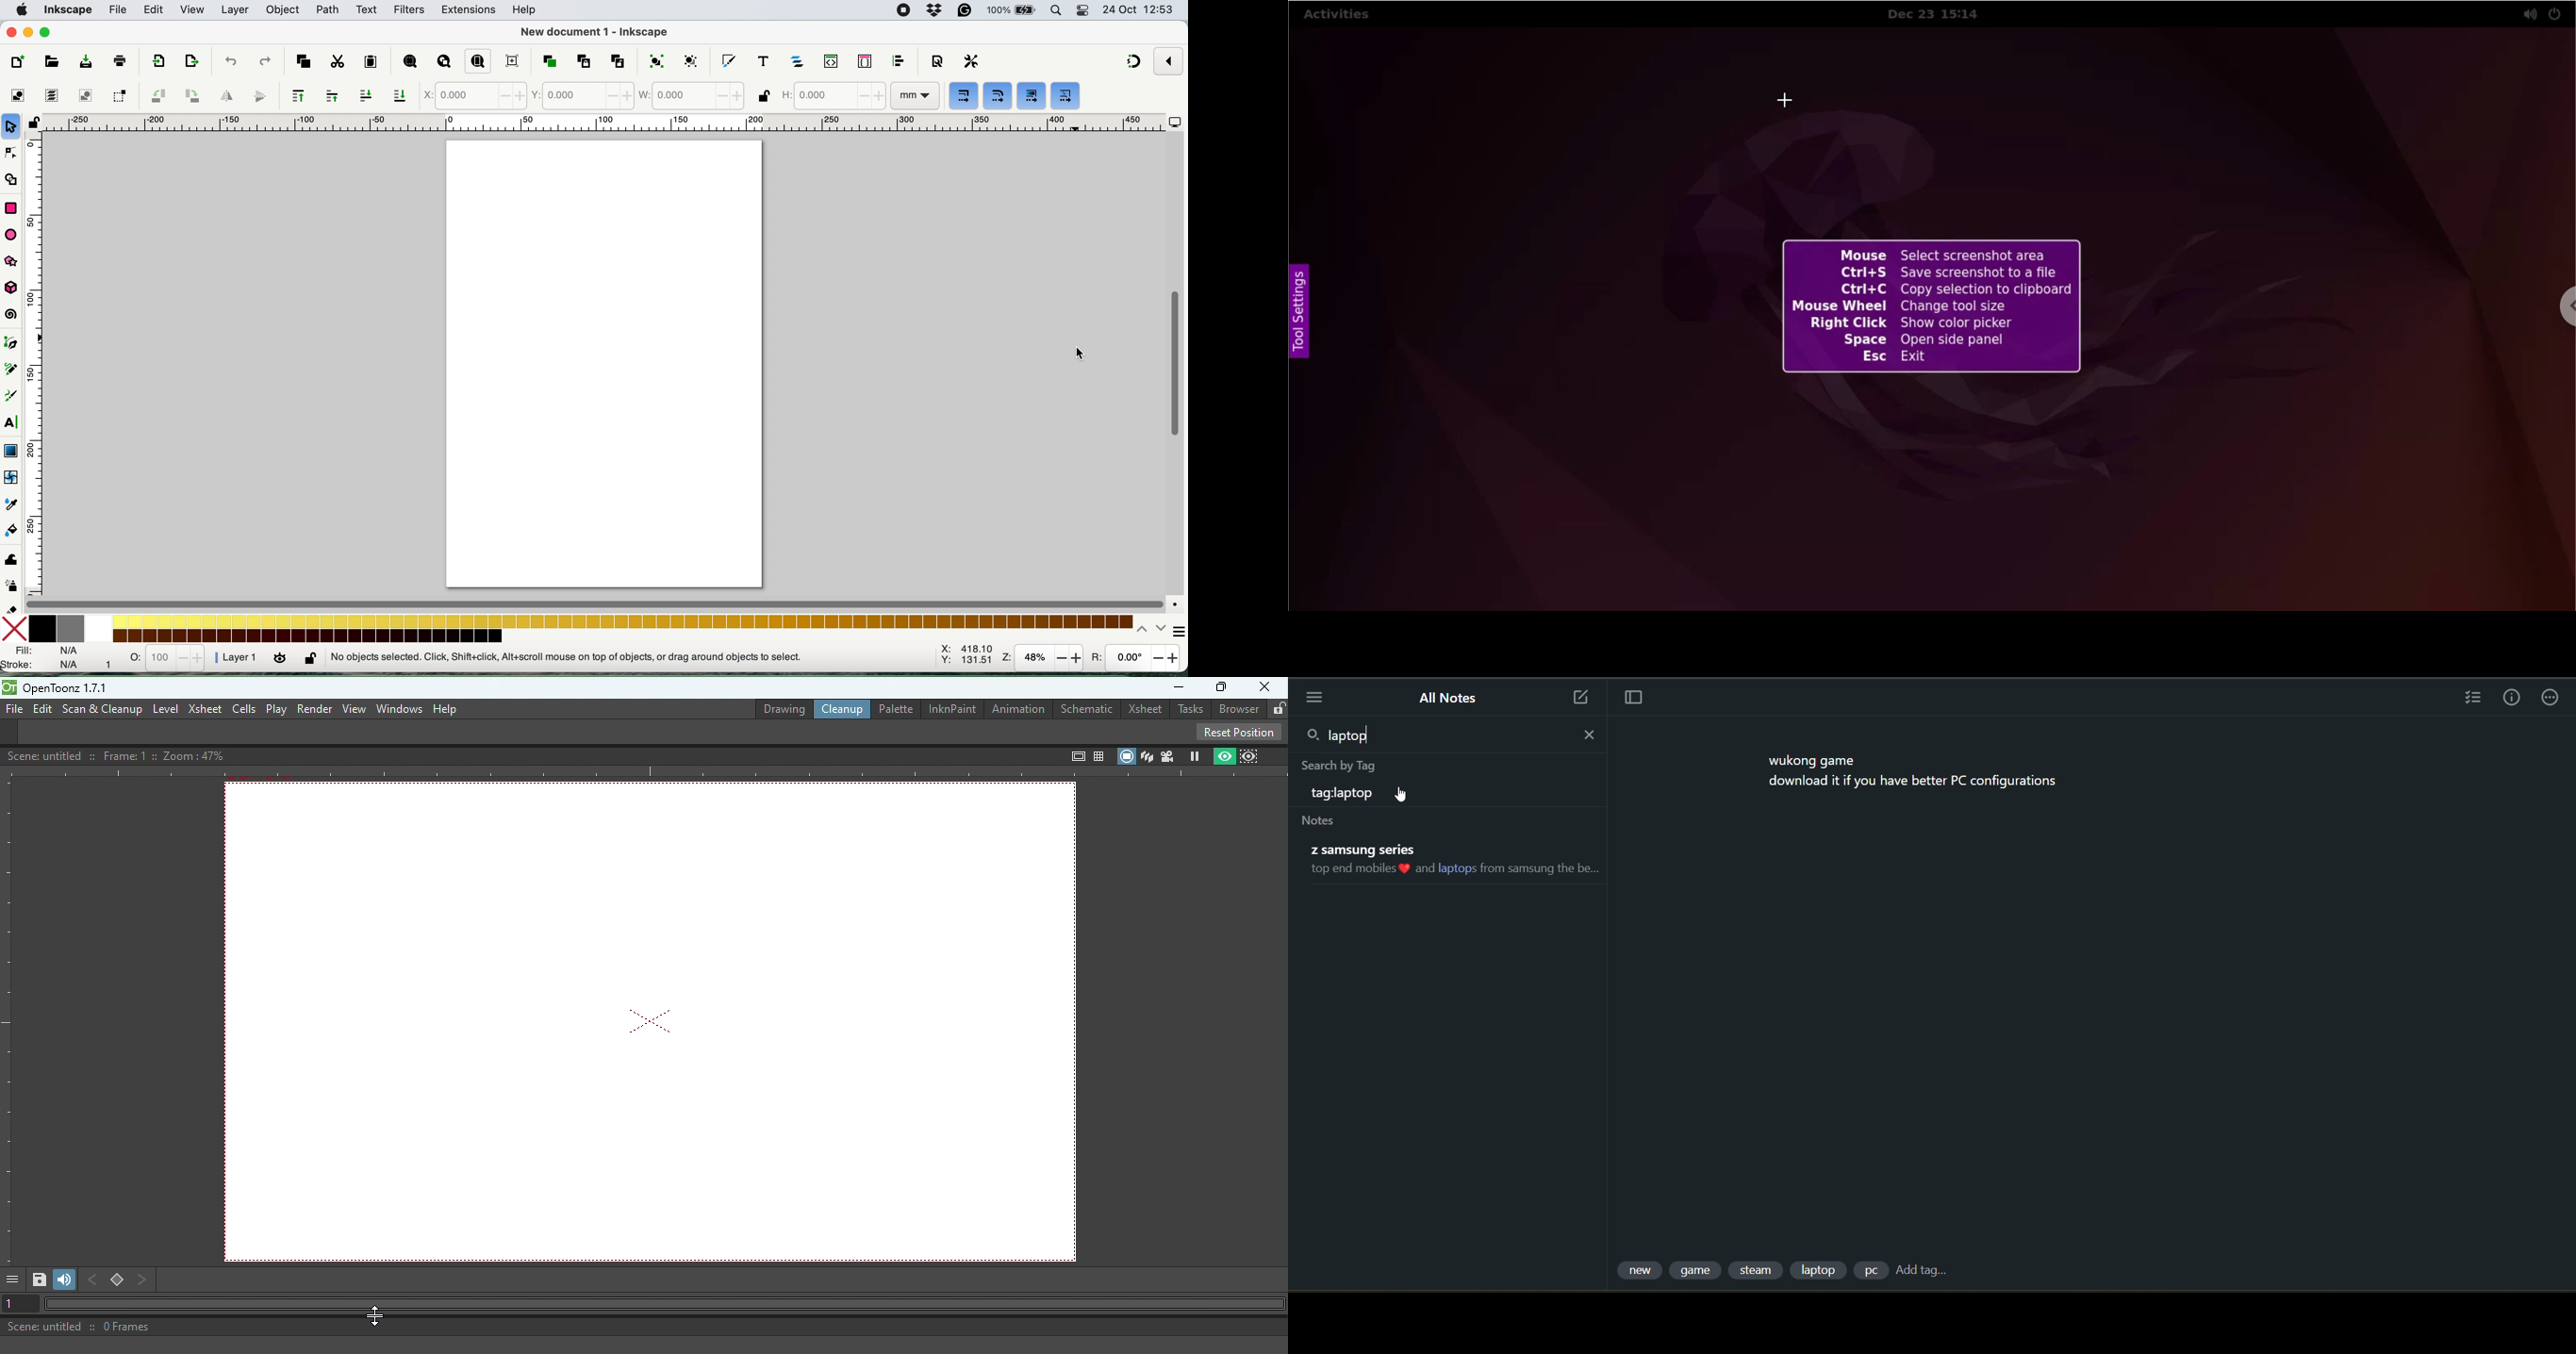 This screenshot has height=1372, width=2576. What do you see at coordinates (14, 344) in the screenshot?
I see `pen tool` at bounding box center [14, 344].